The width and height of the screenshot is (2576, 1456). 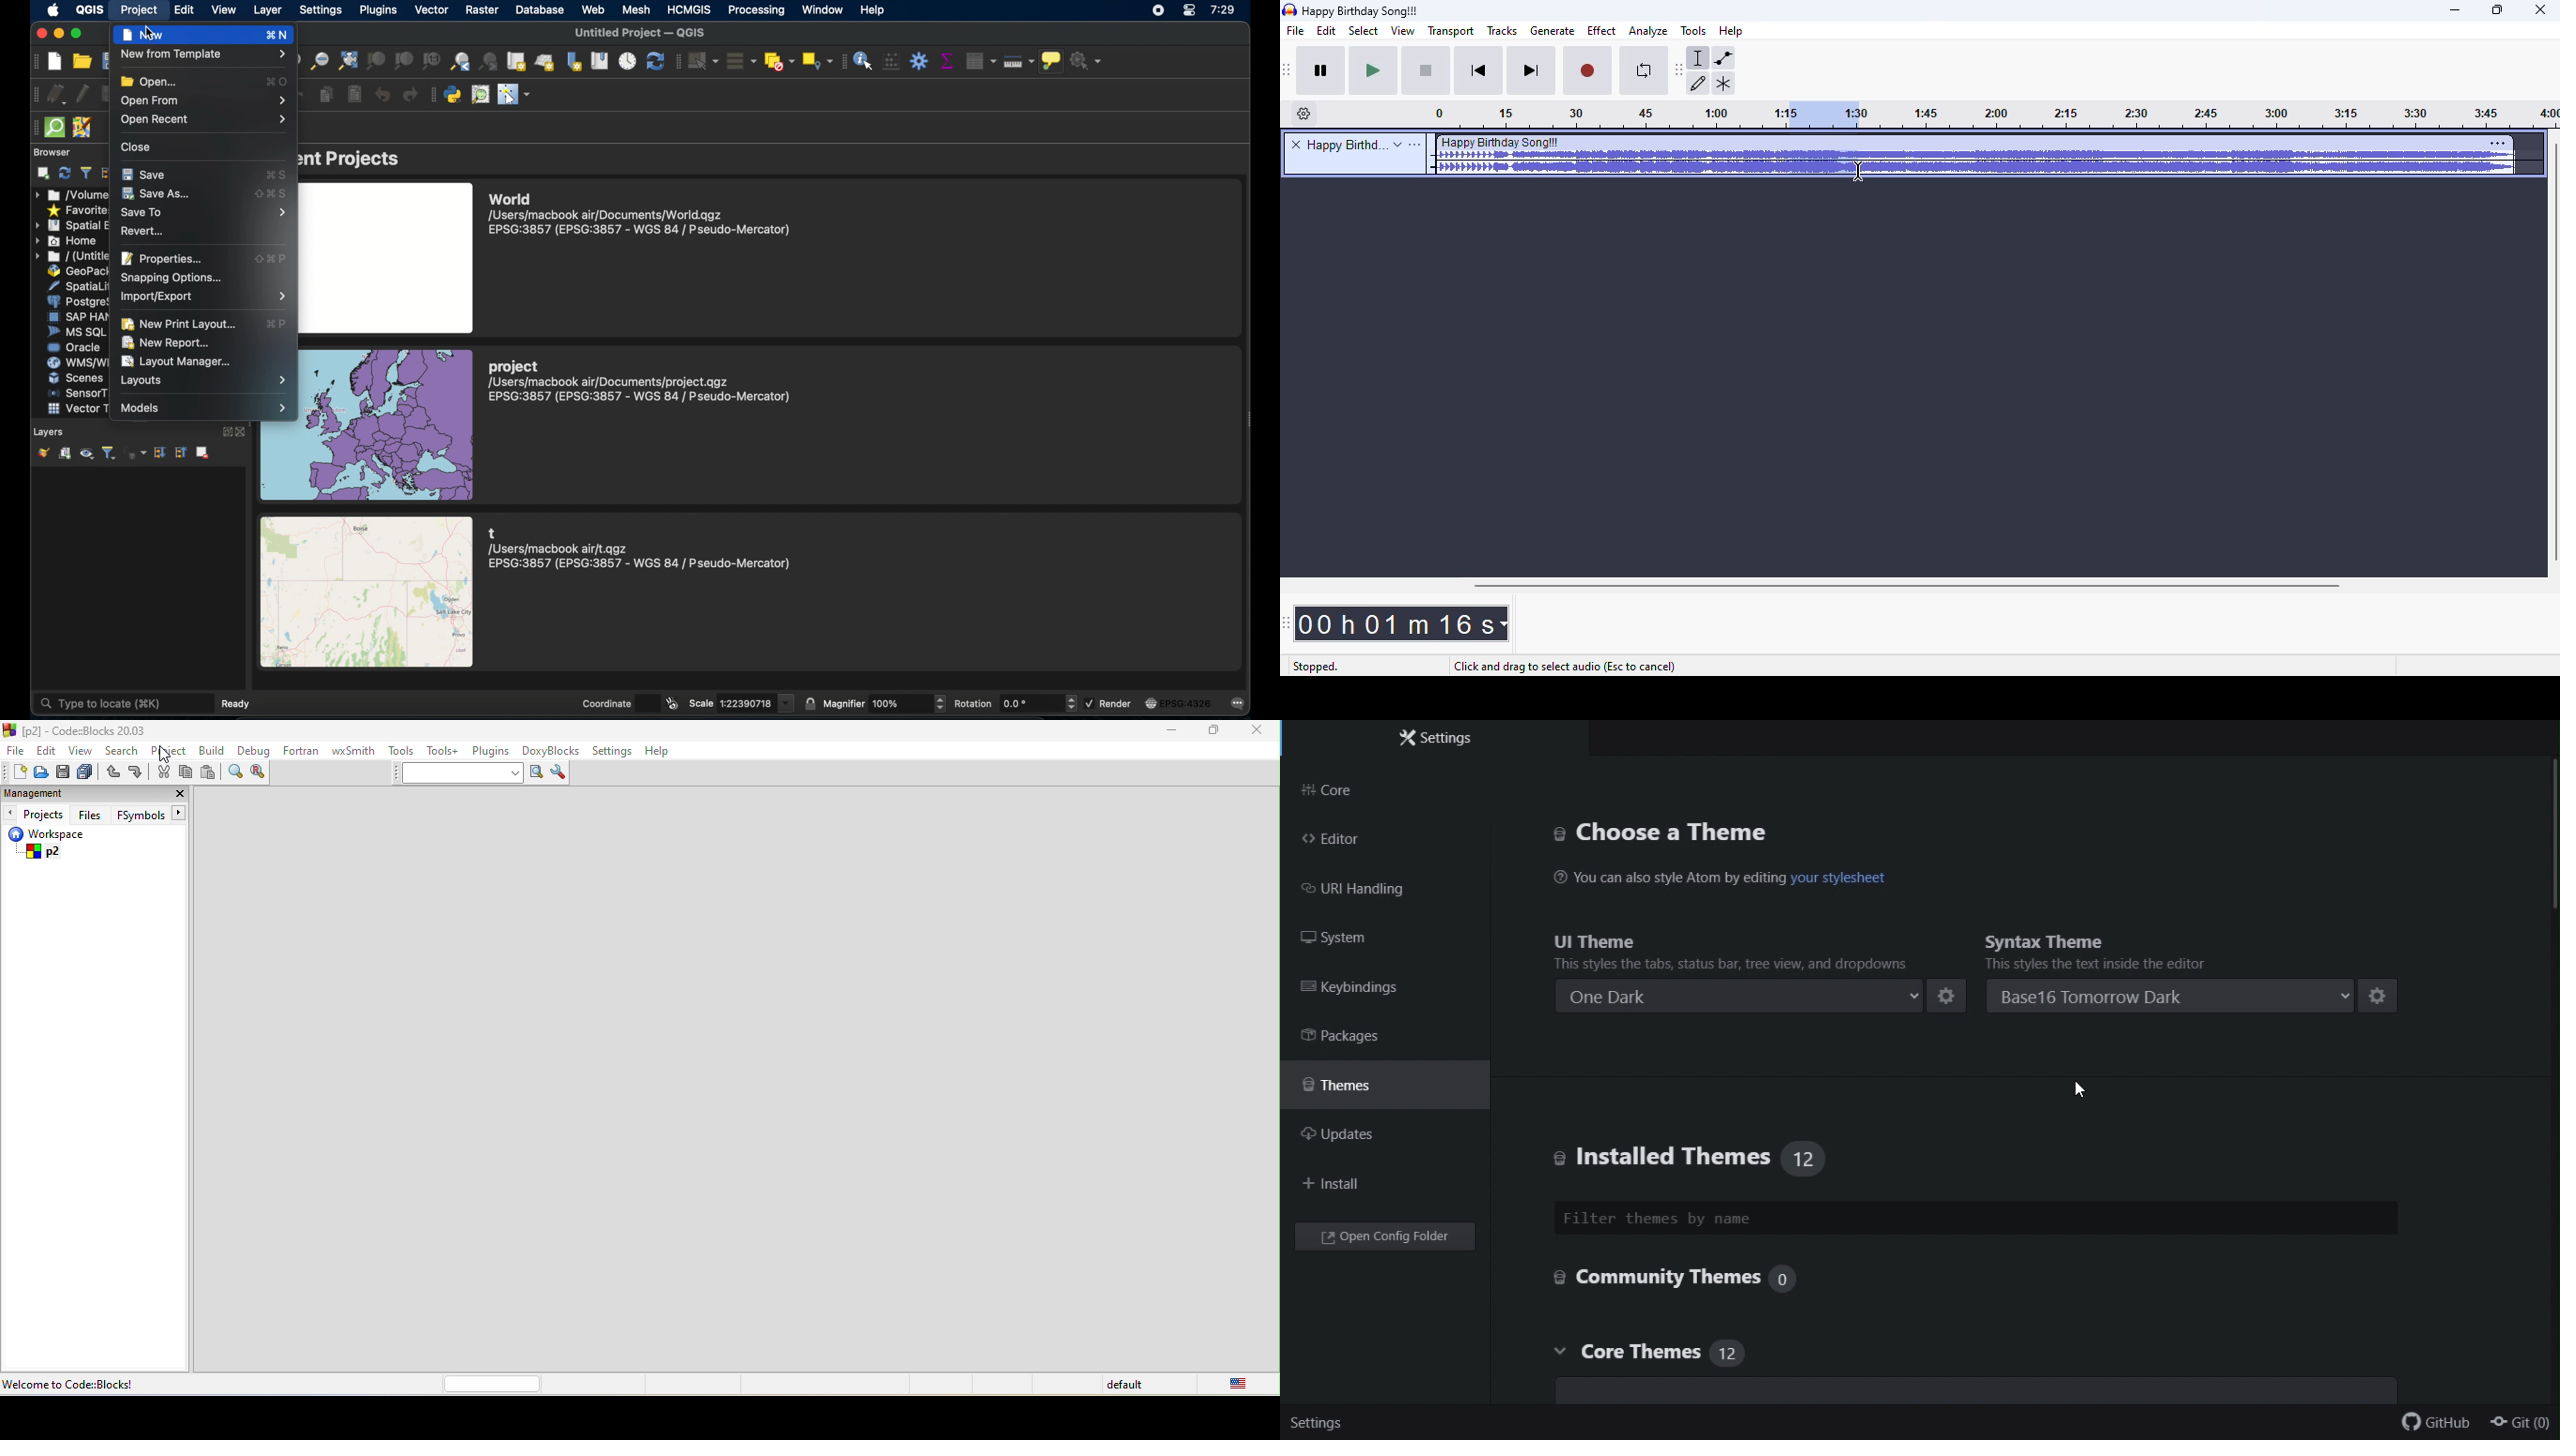 I want to click on save as shortcut, so click(x=274, y=193).